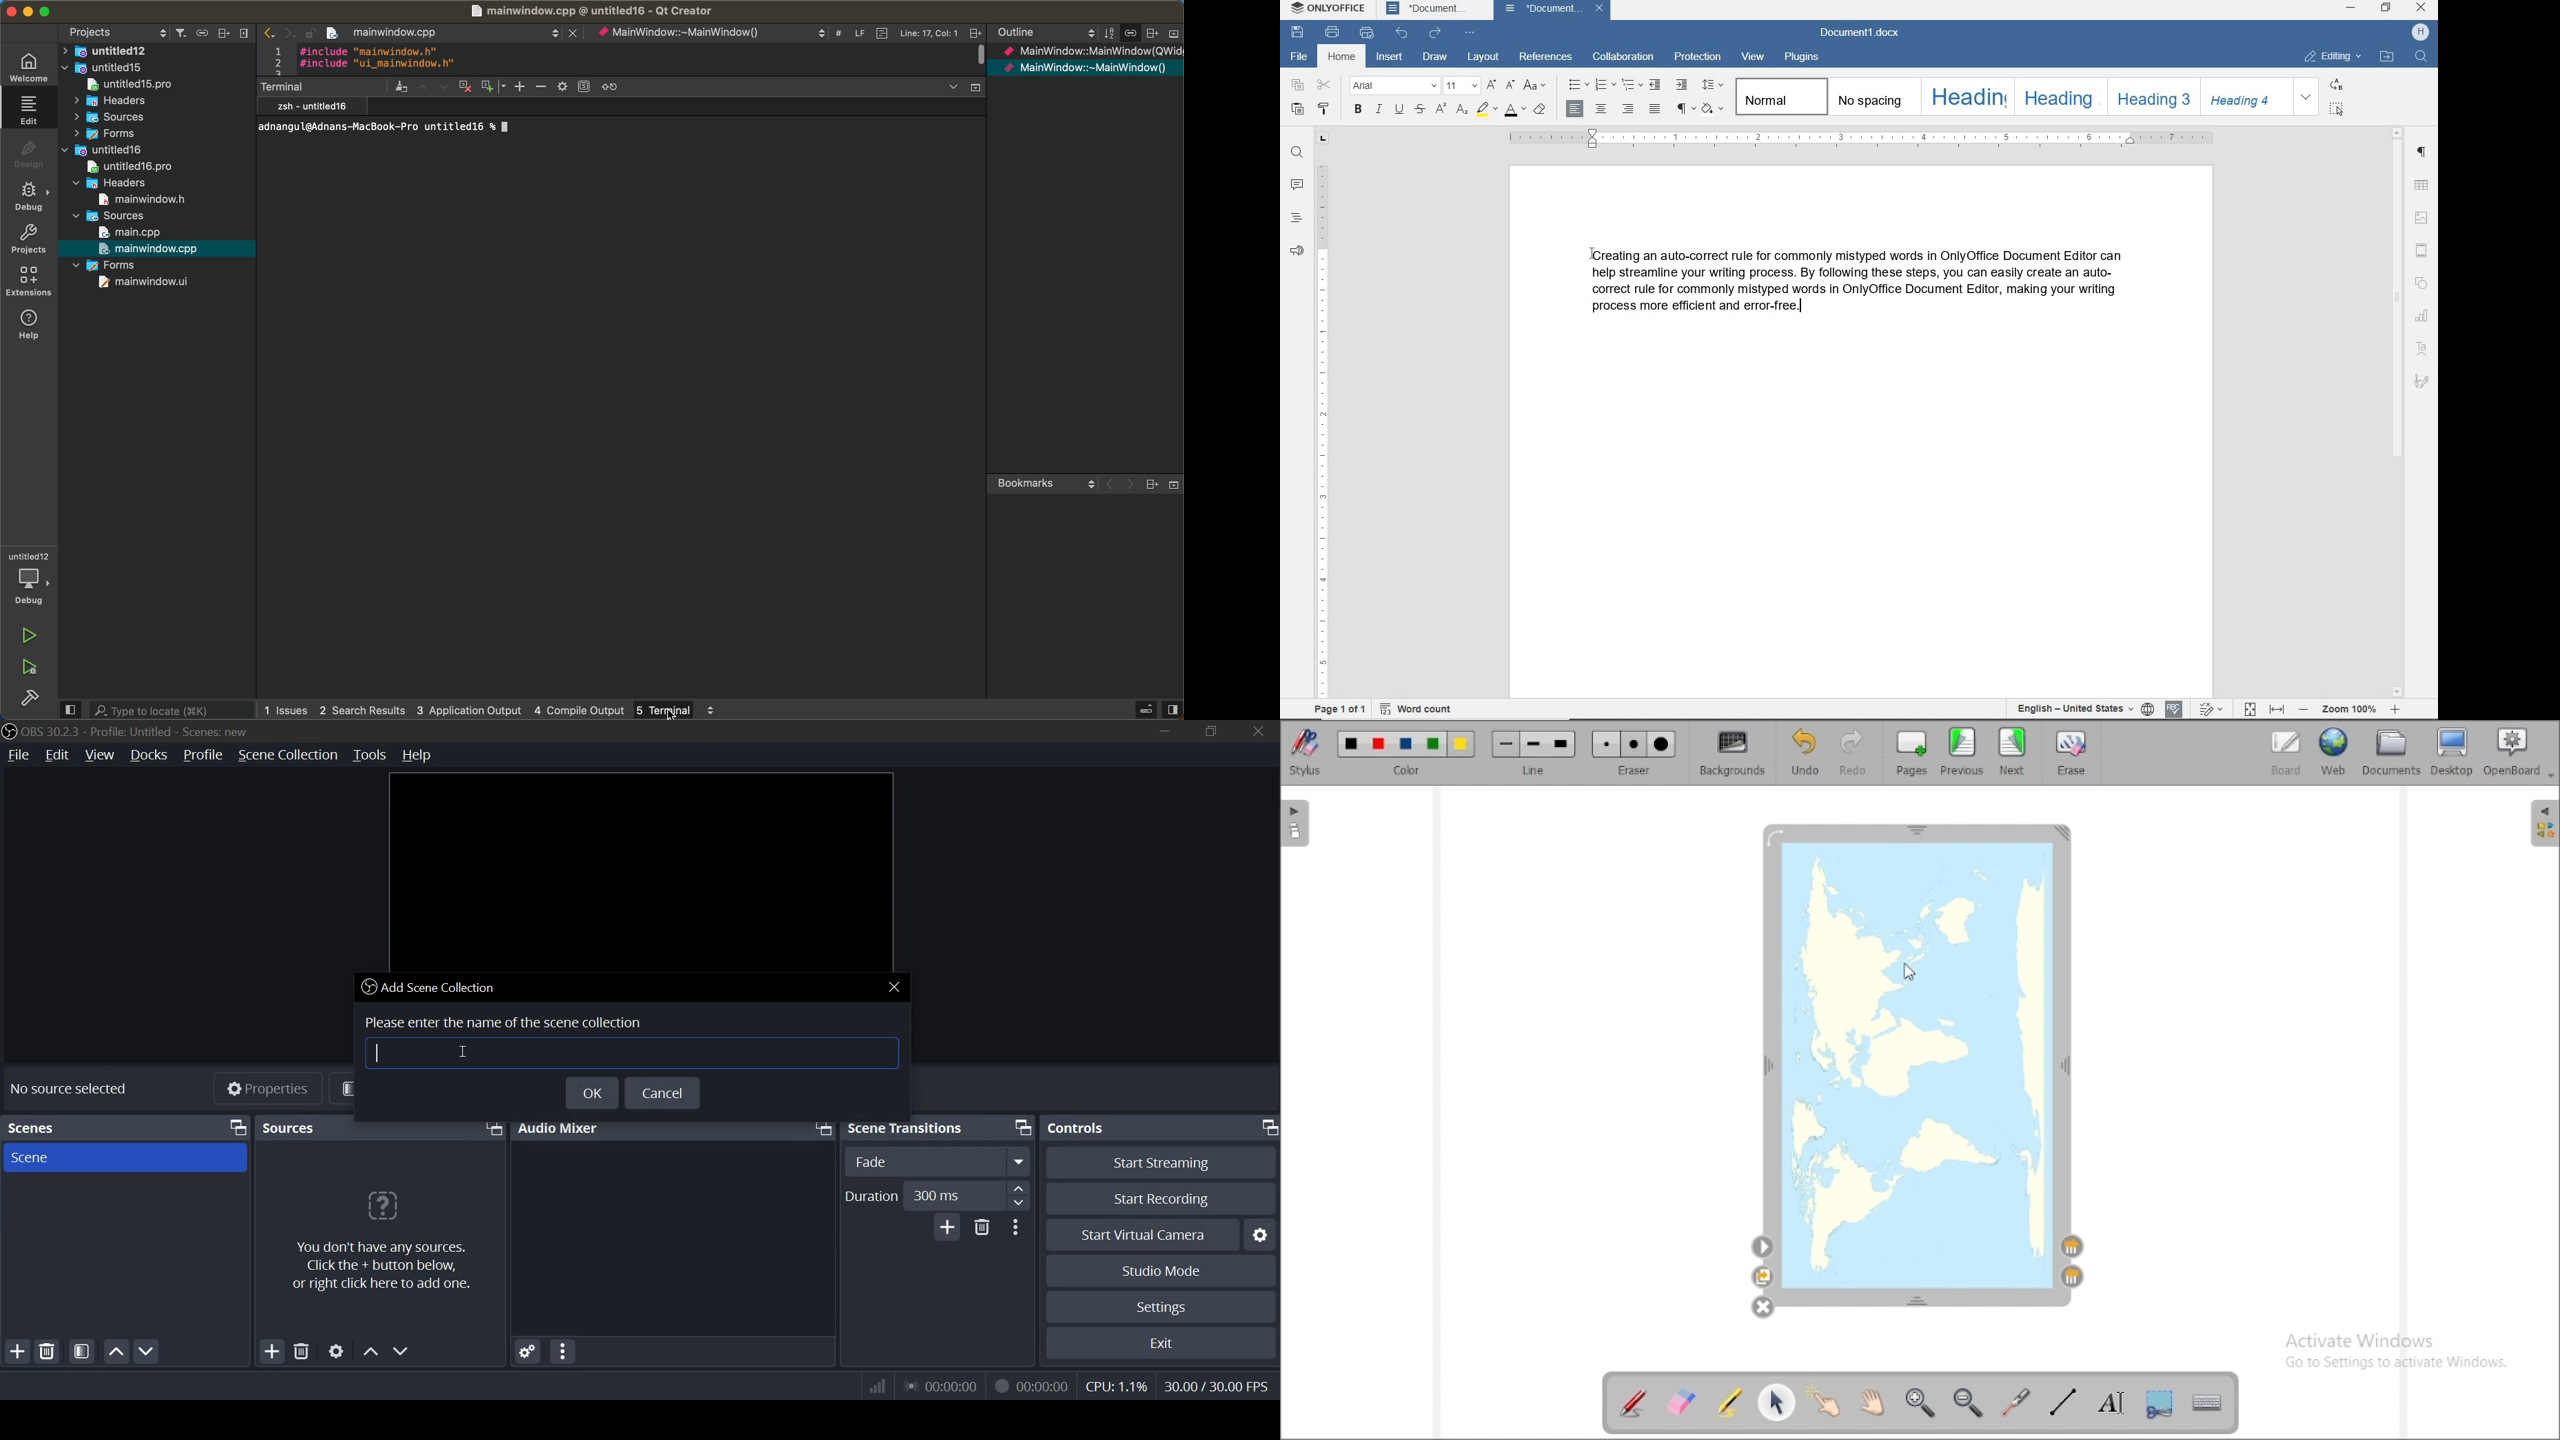 Image resolution: width=2576 pixels, height=1456 pixels. What do you see at coordinates (1865, 138) in the screenshot?
I see `ruler` at bounding box center [1865, 138].